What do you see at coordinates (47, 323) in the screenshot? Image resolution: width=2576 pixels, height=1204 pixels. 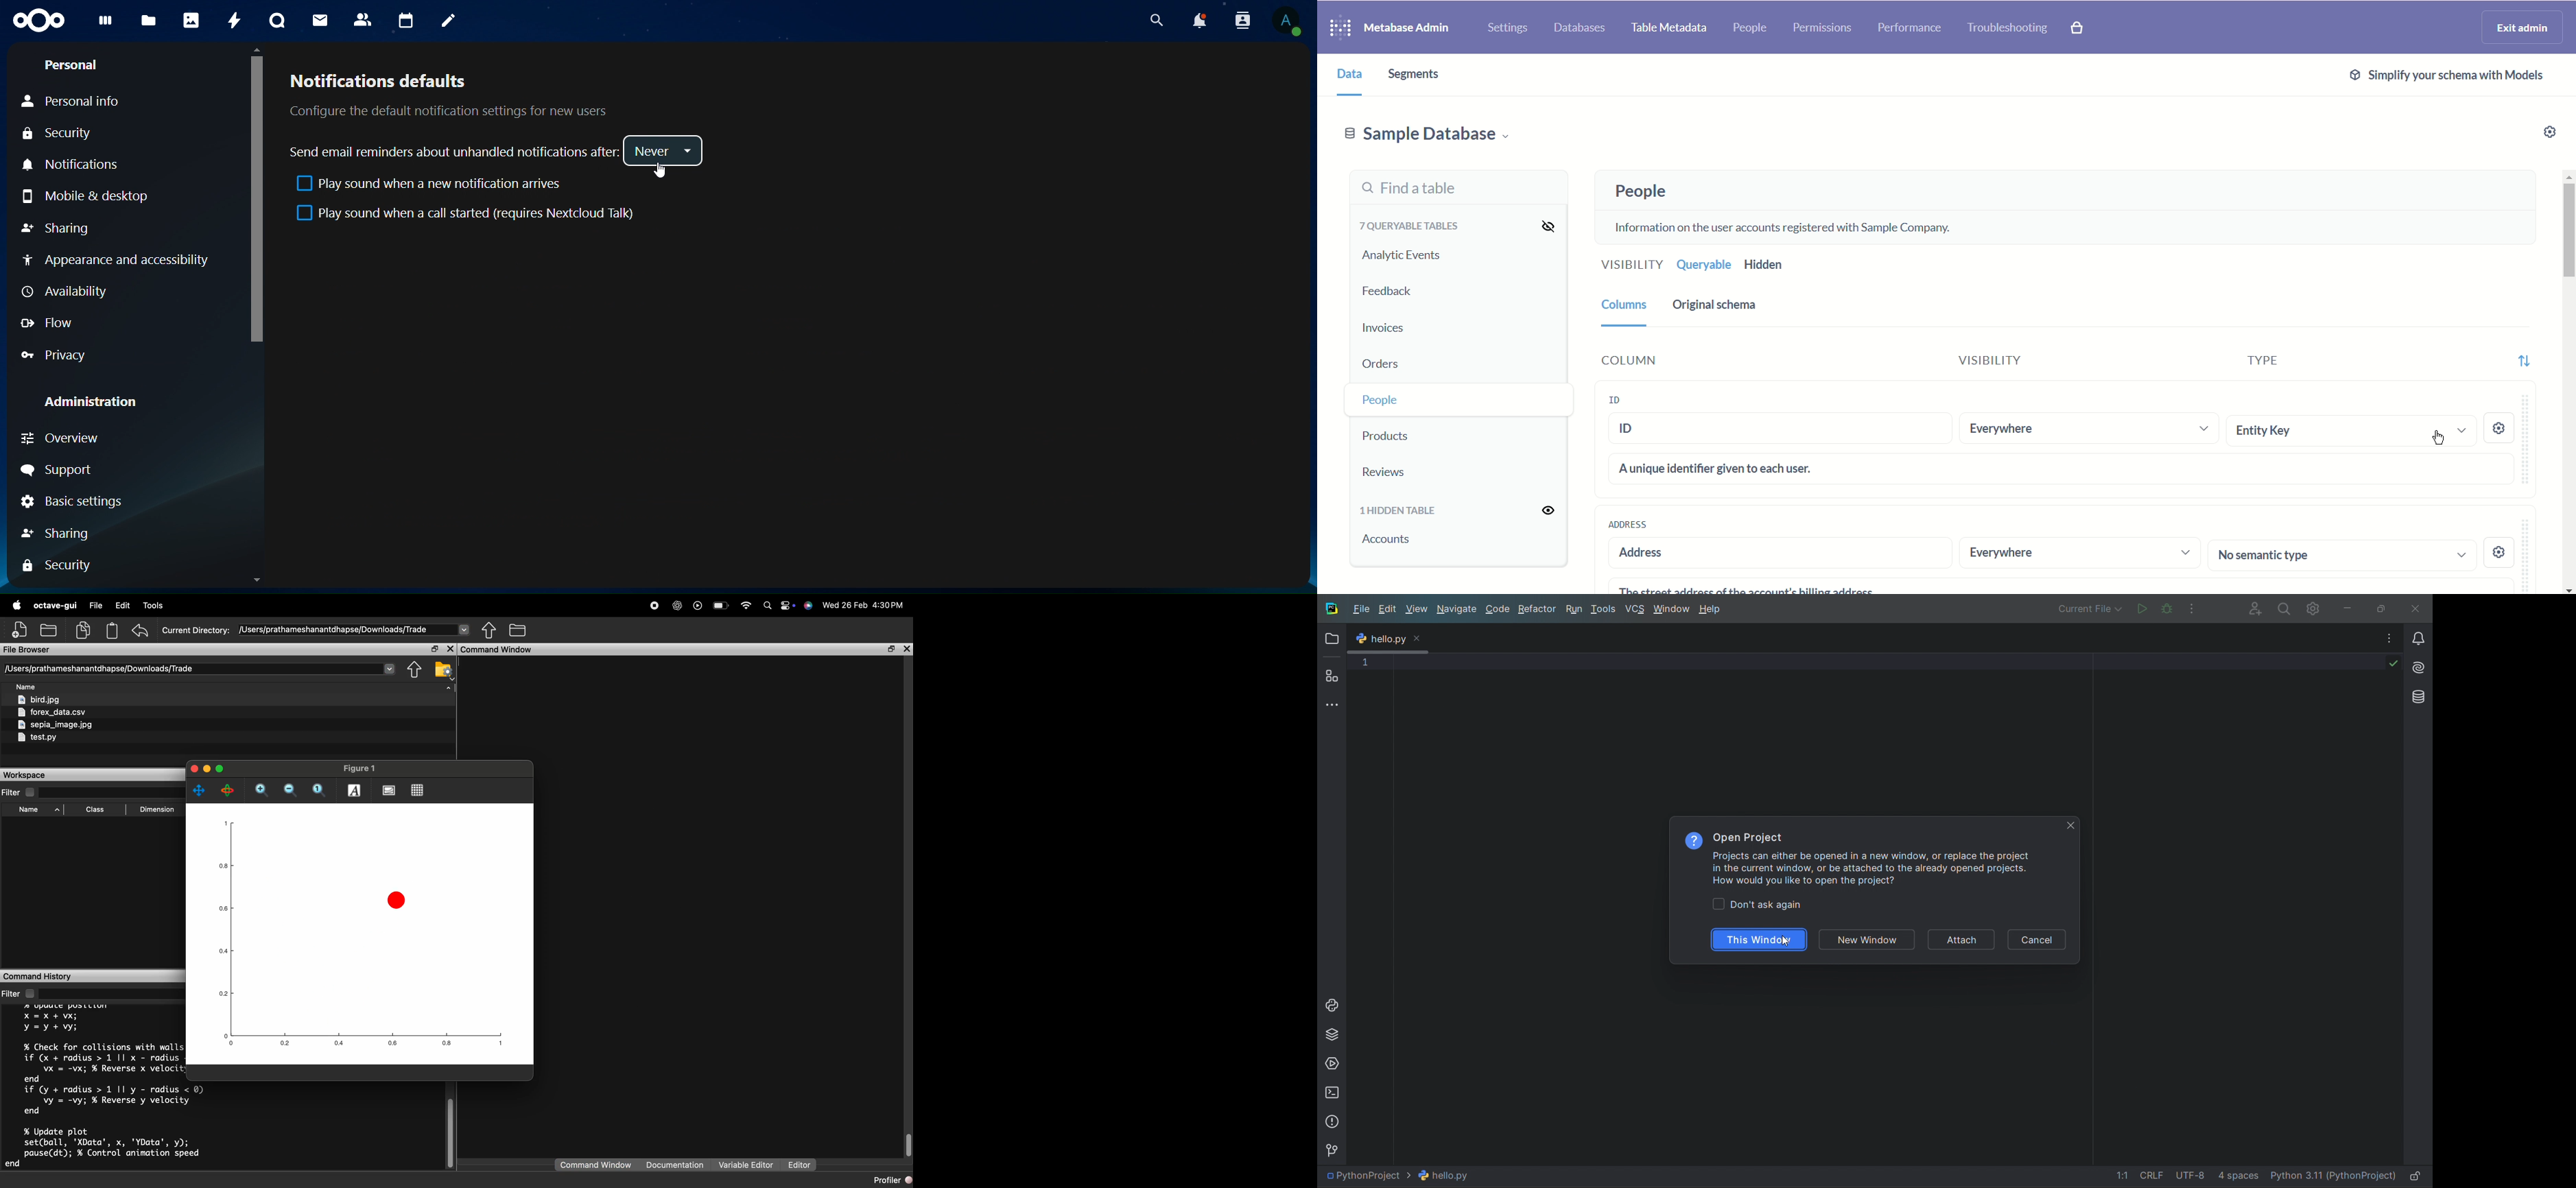 I see `Flow` at bounding box center [47, 323].